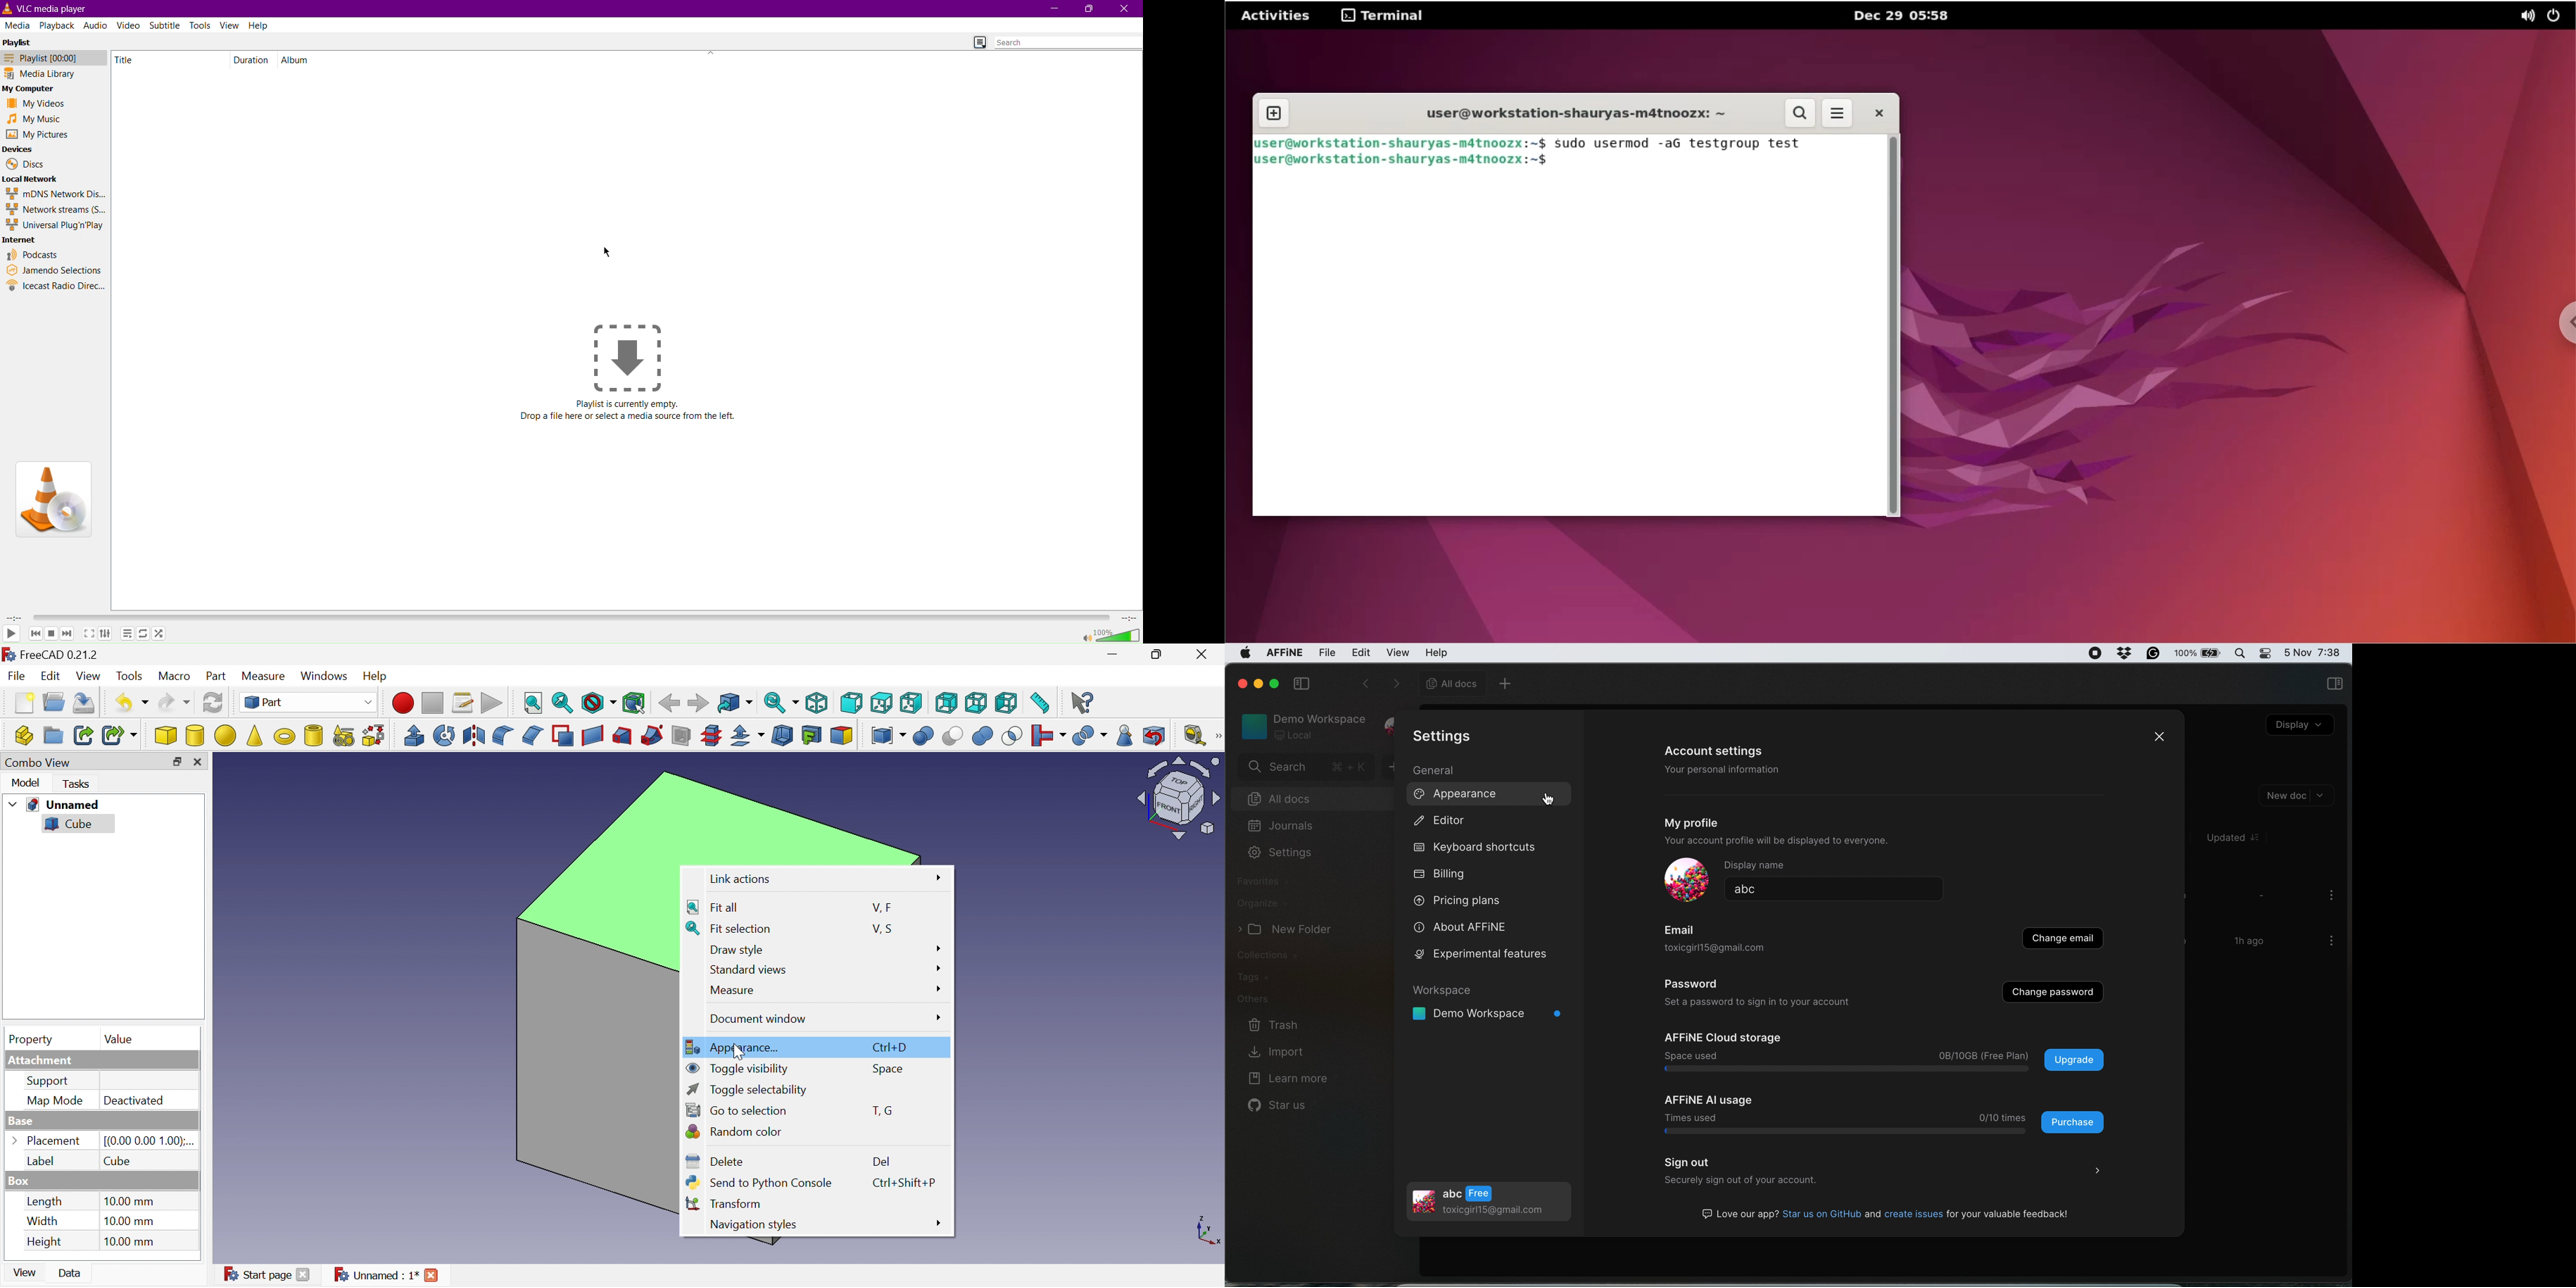 The width and height of the screenshot is (2576, 1288). What do you see at coordinates (492, 702) in the screenshot?
I see `Execute macros` at bounding box center [492, 702].